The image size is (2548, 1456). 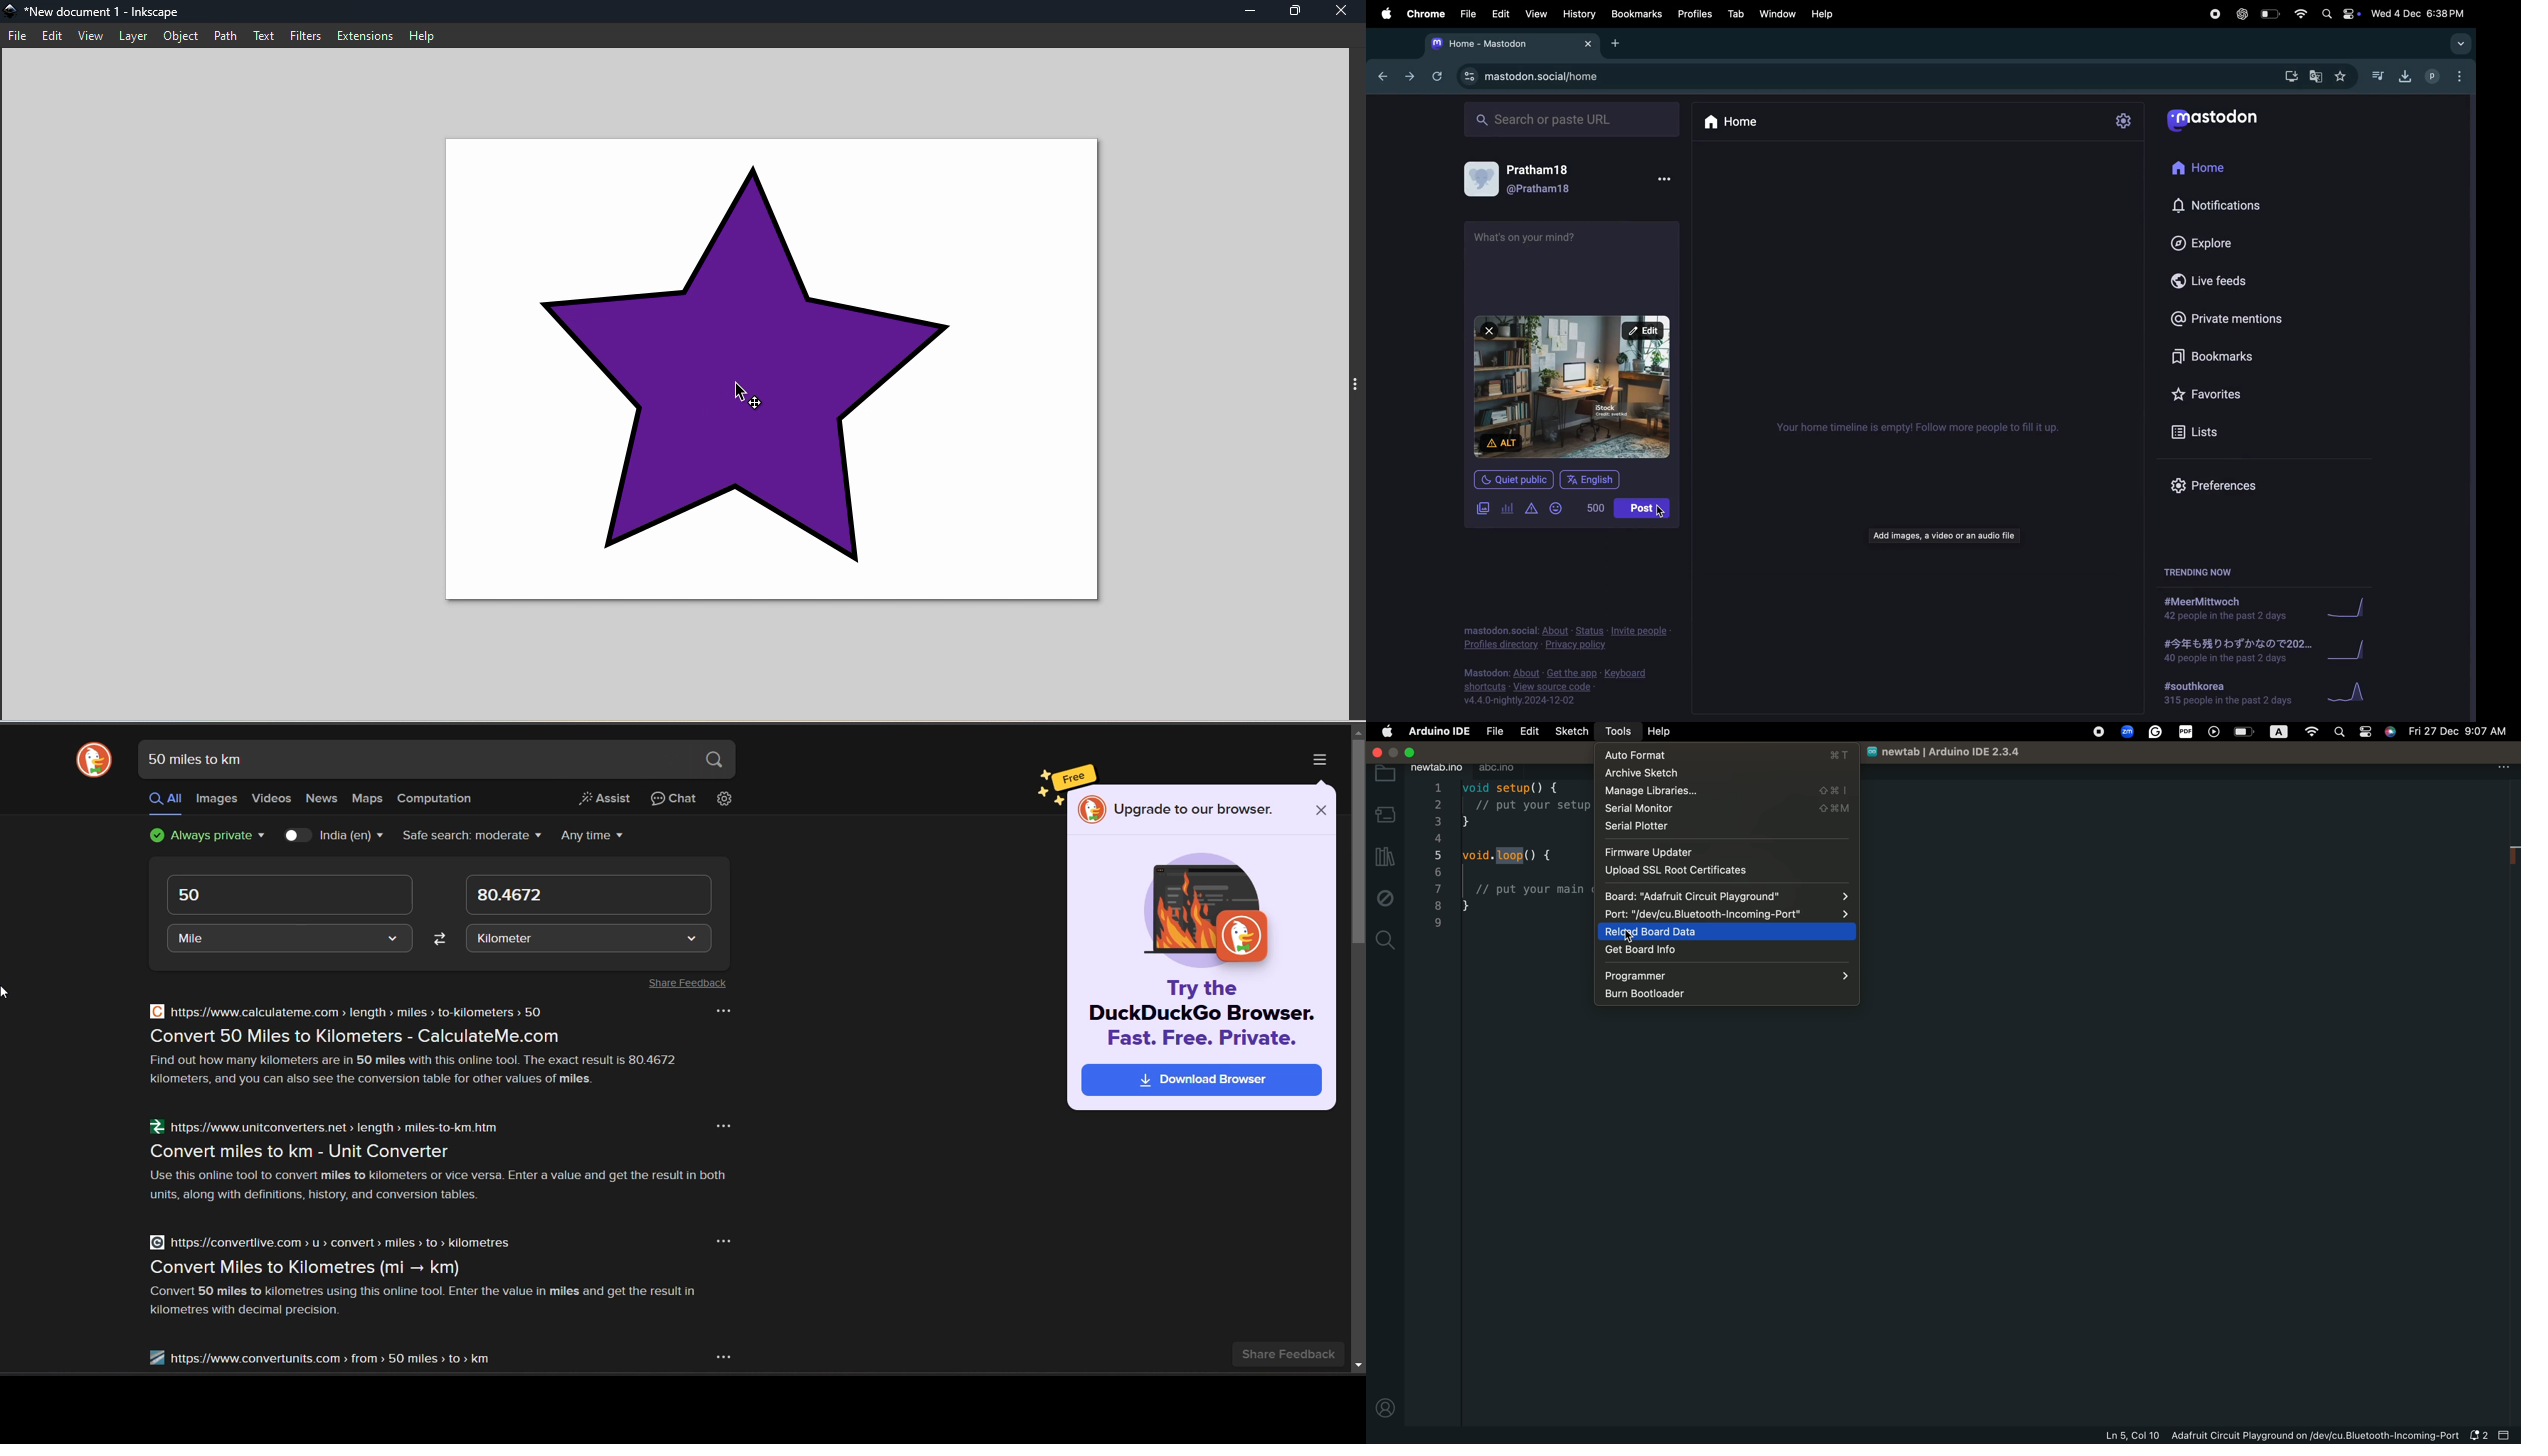 I want to click on download mastdon, so click(x=2291, y=76).